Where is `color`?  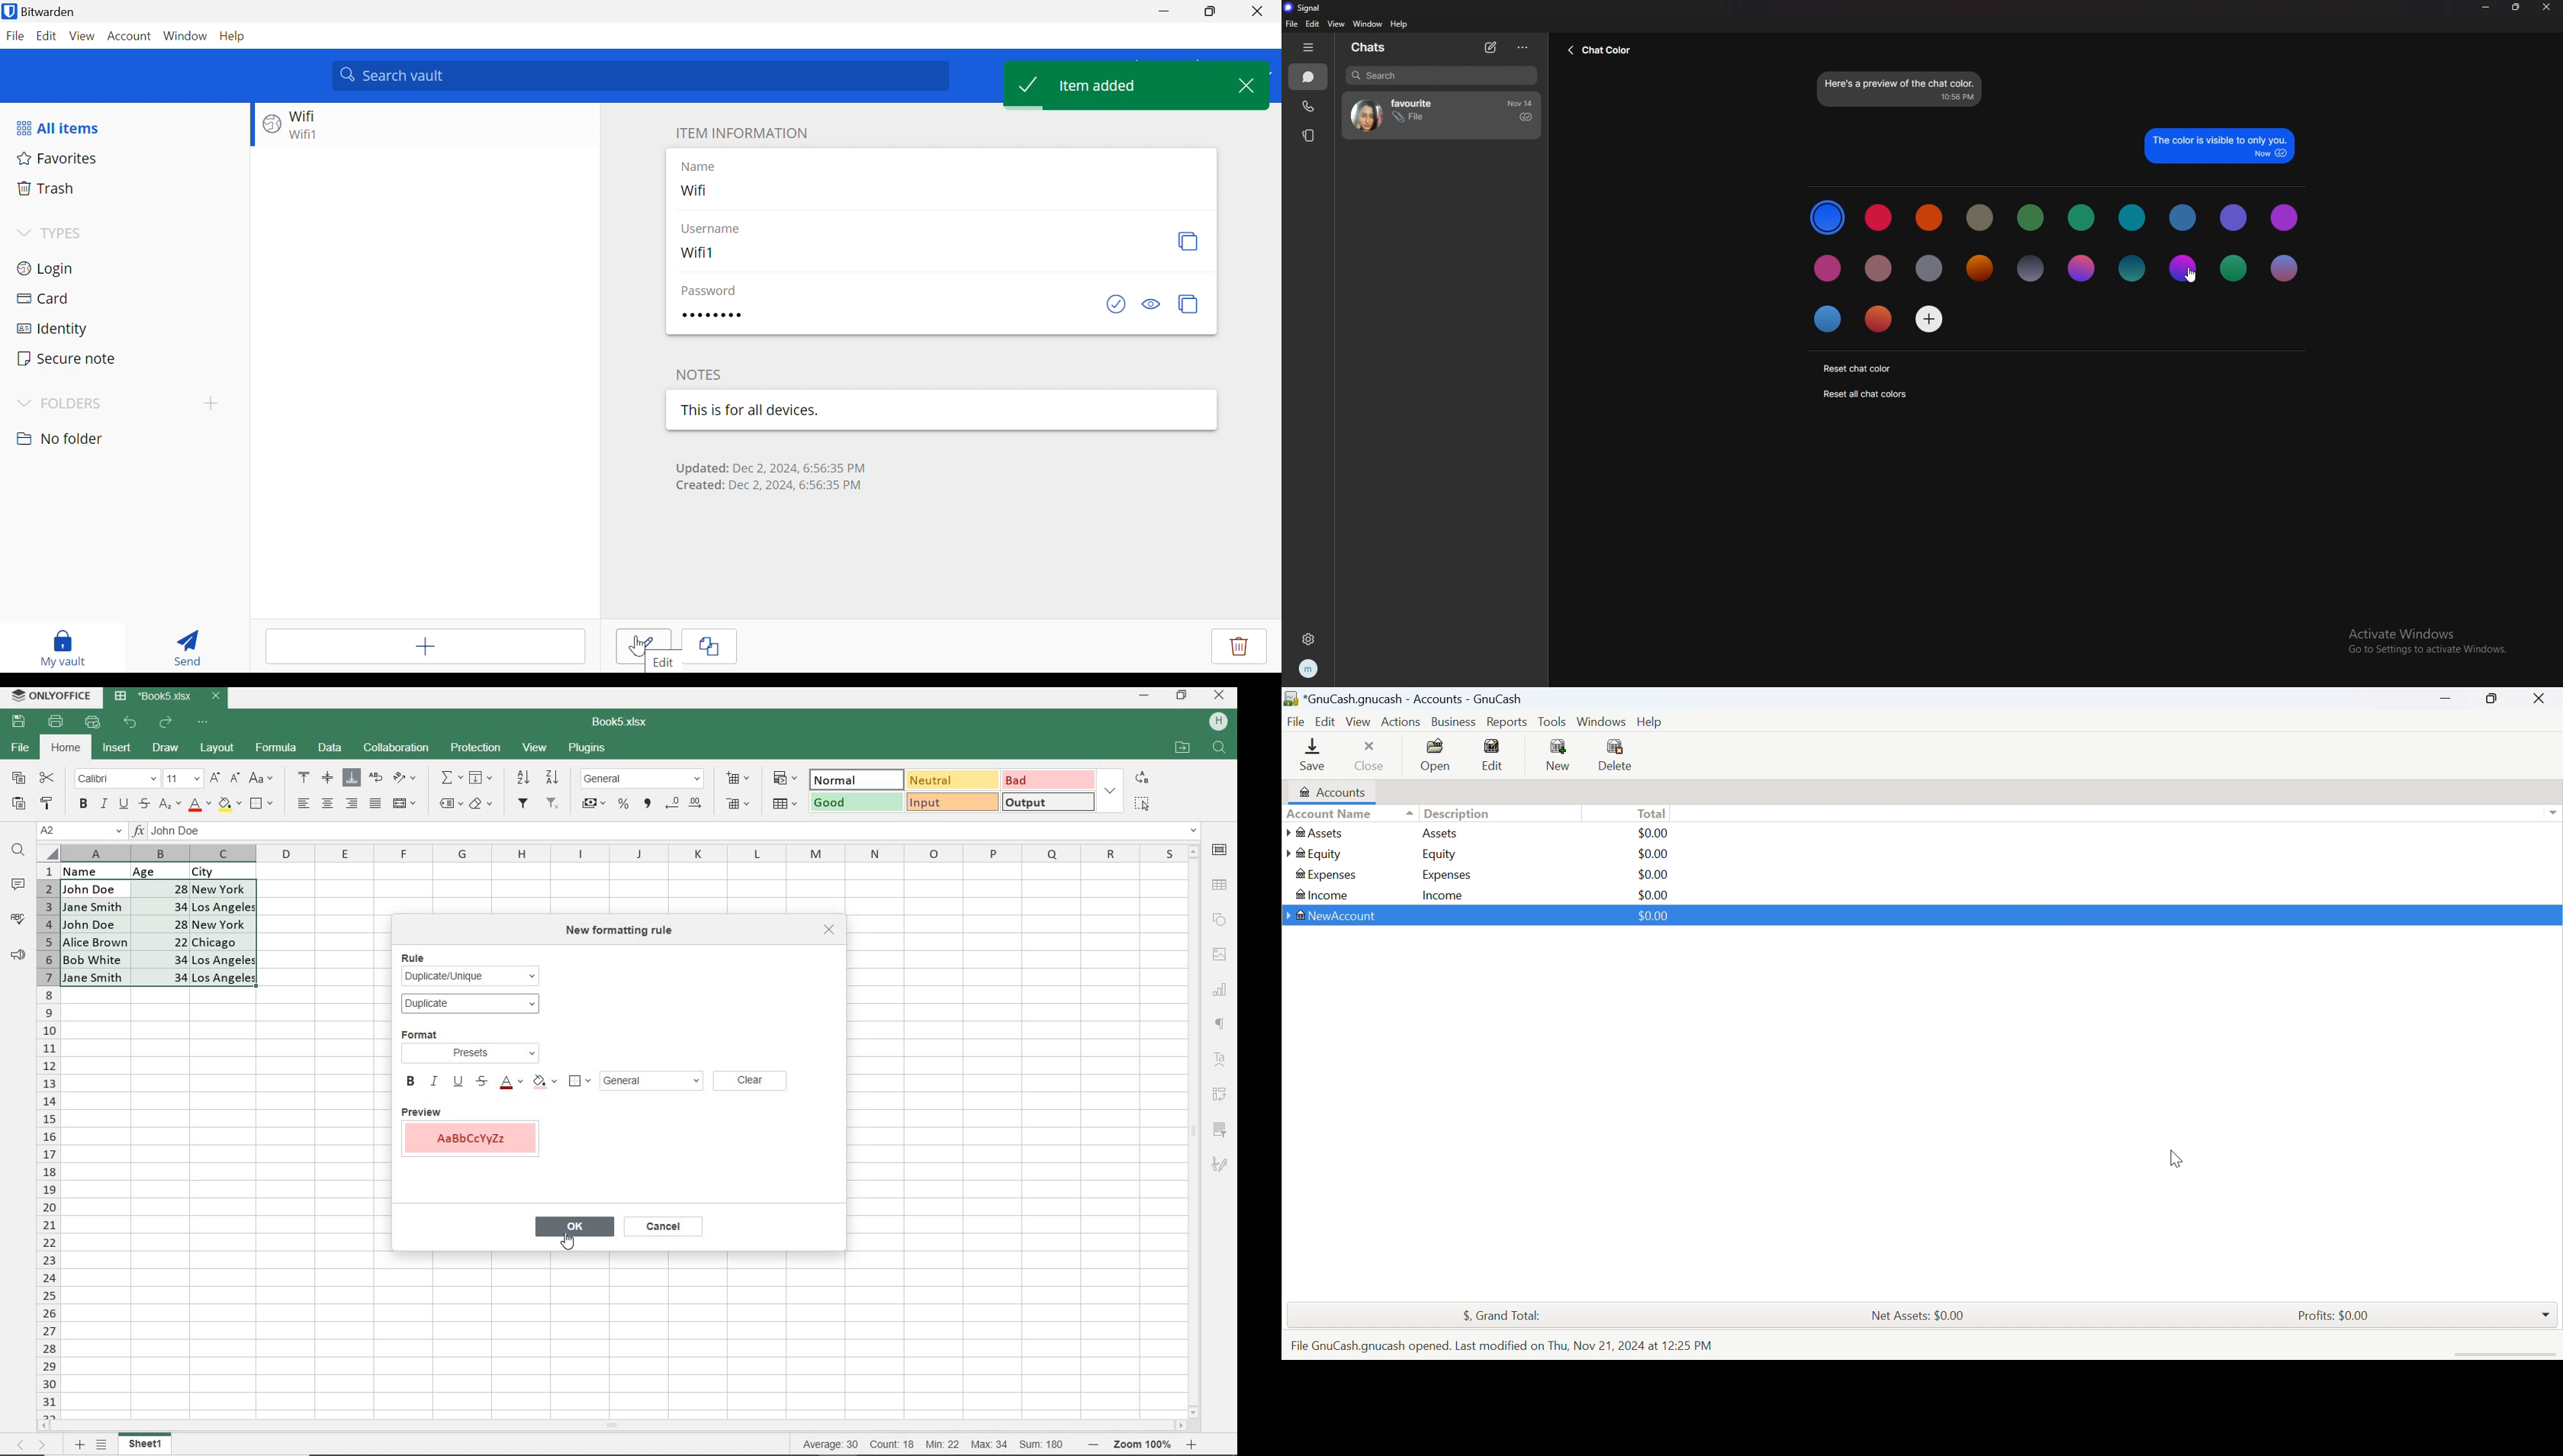
color is located at coordinates (1878, 218).